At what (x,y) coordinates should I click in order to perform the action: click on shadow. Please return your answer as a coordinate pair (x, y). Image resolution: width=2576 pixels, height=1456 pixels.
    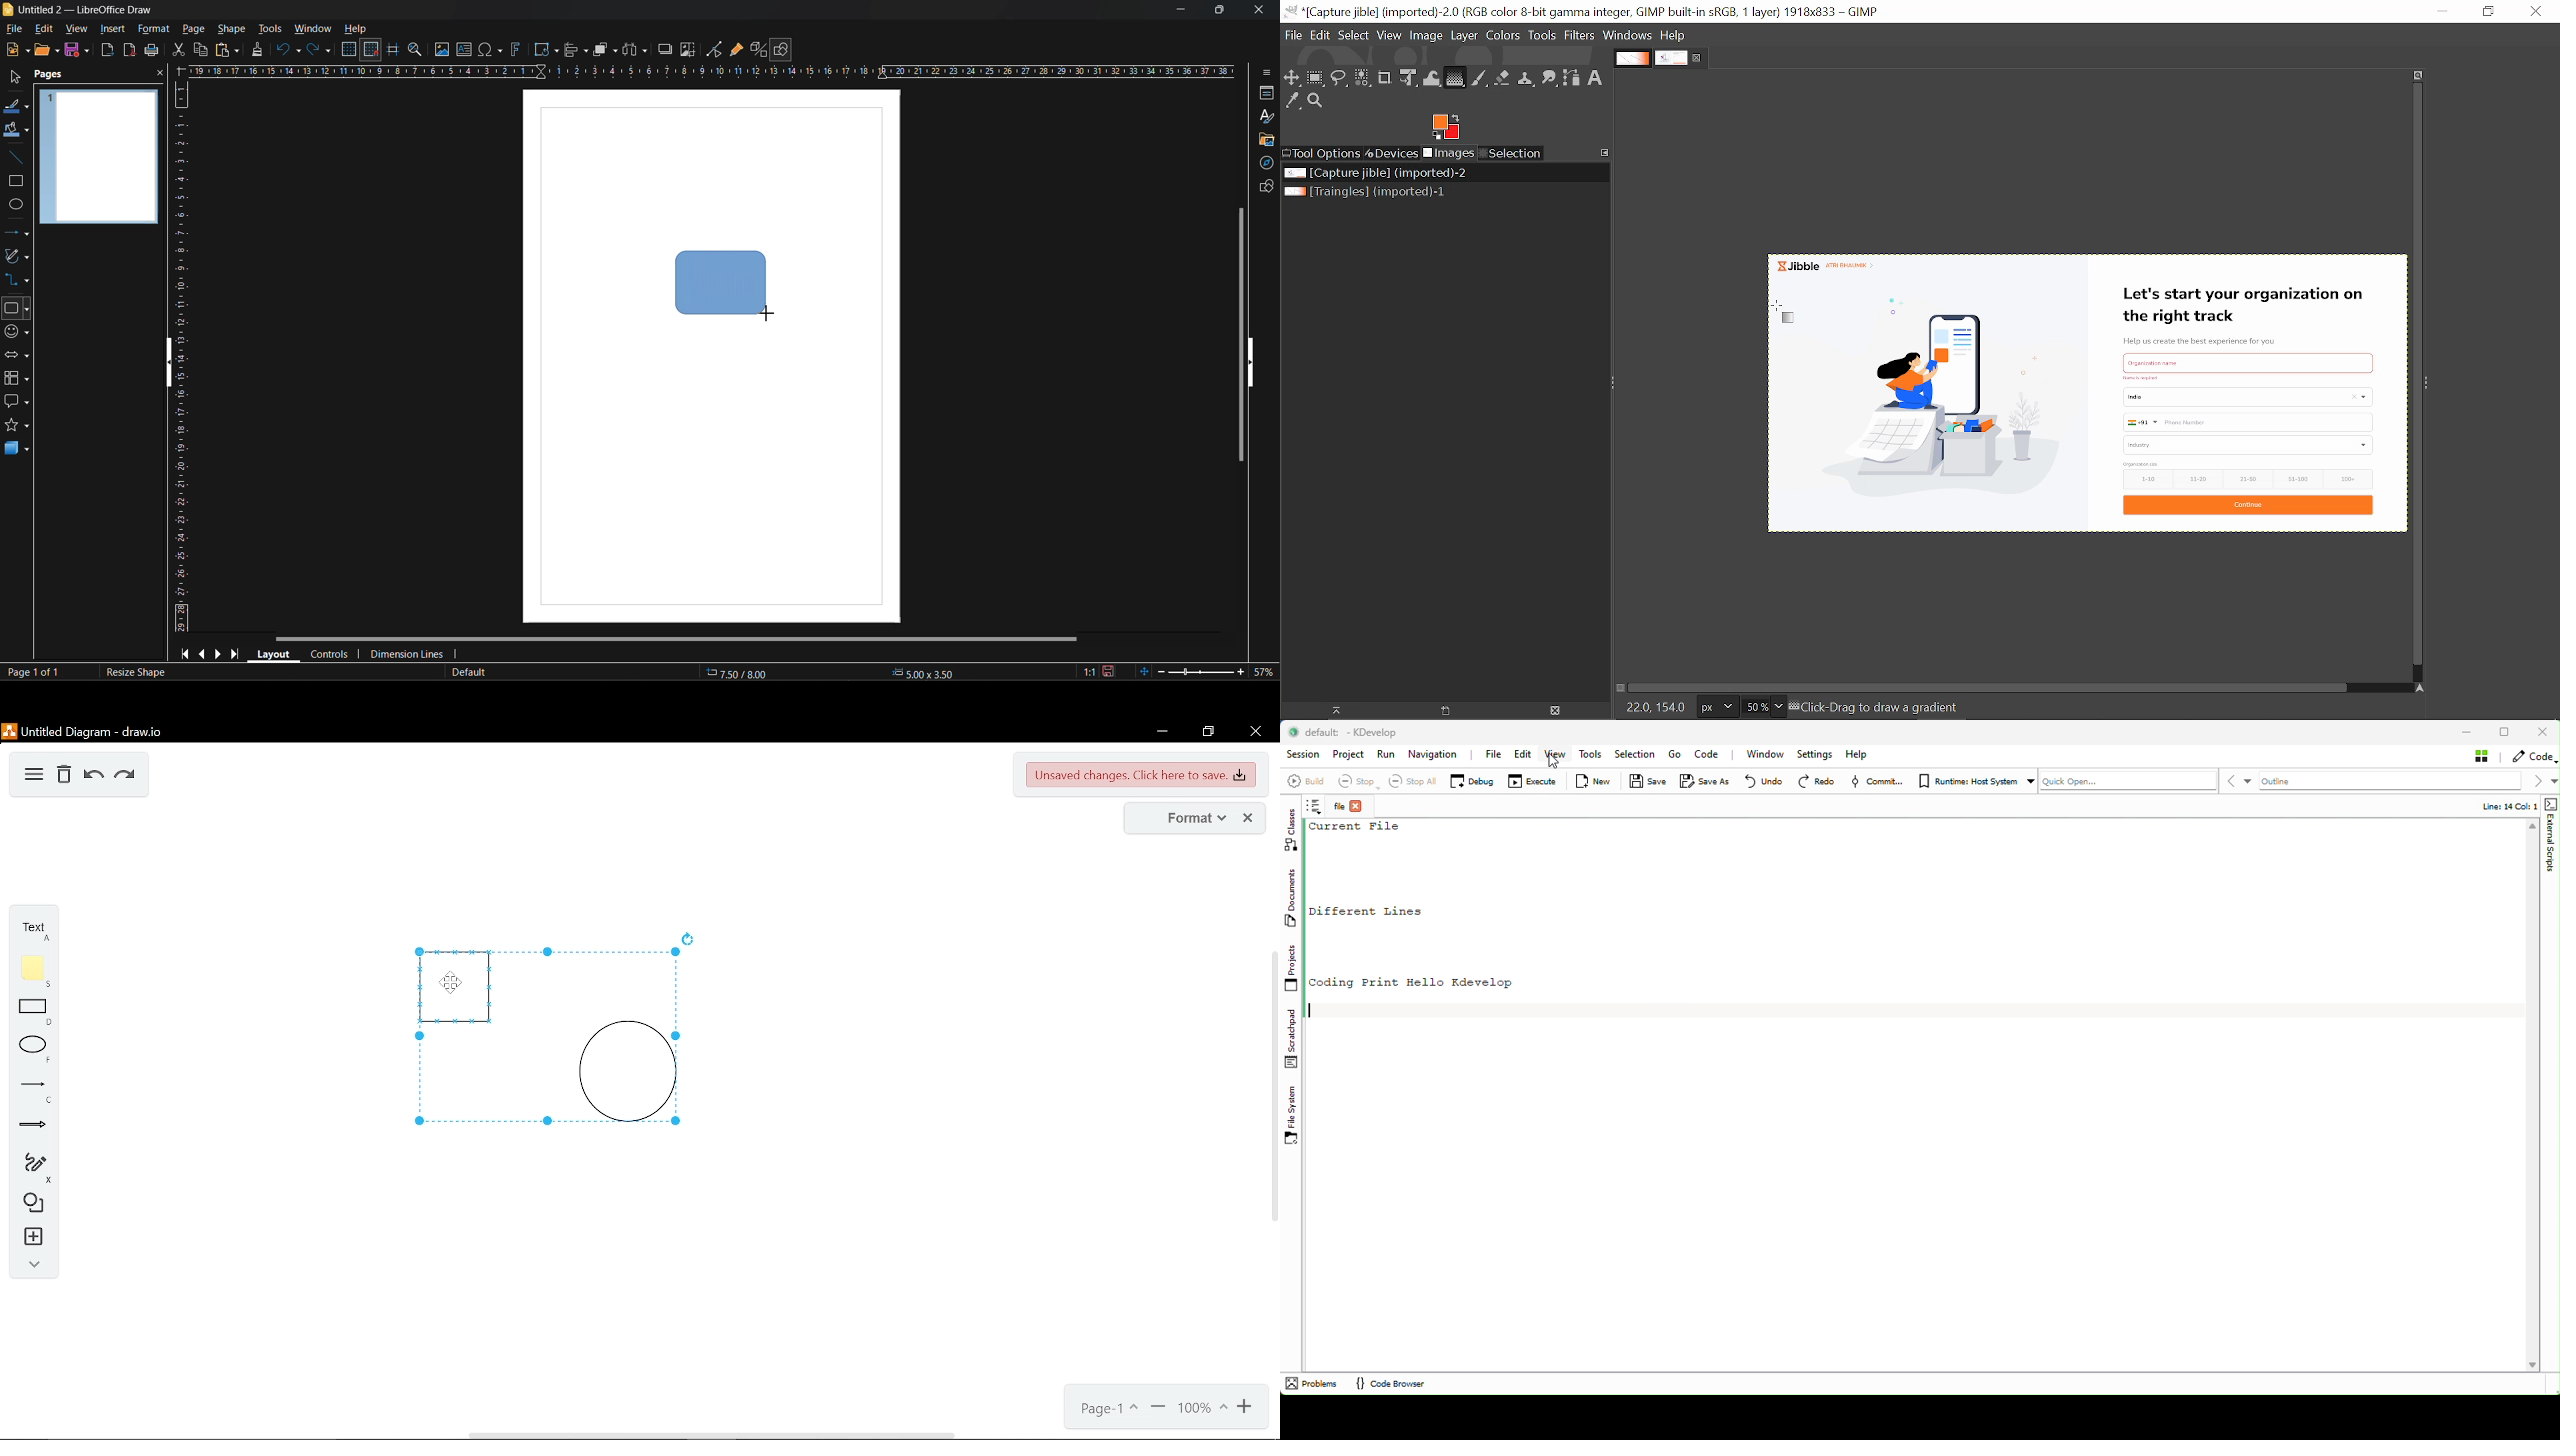
    Looking at the image, I should click on (666, 49).